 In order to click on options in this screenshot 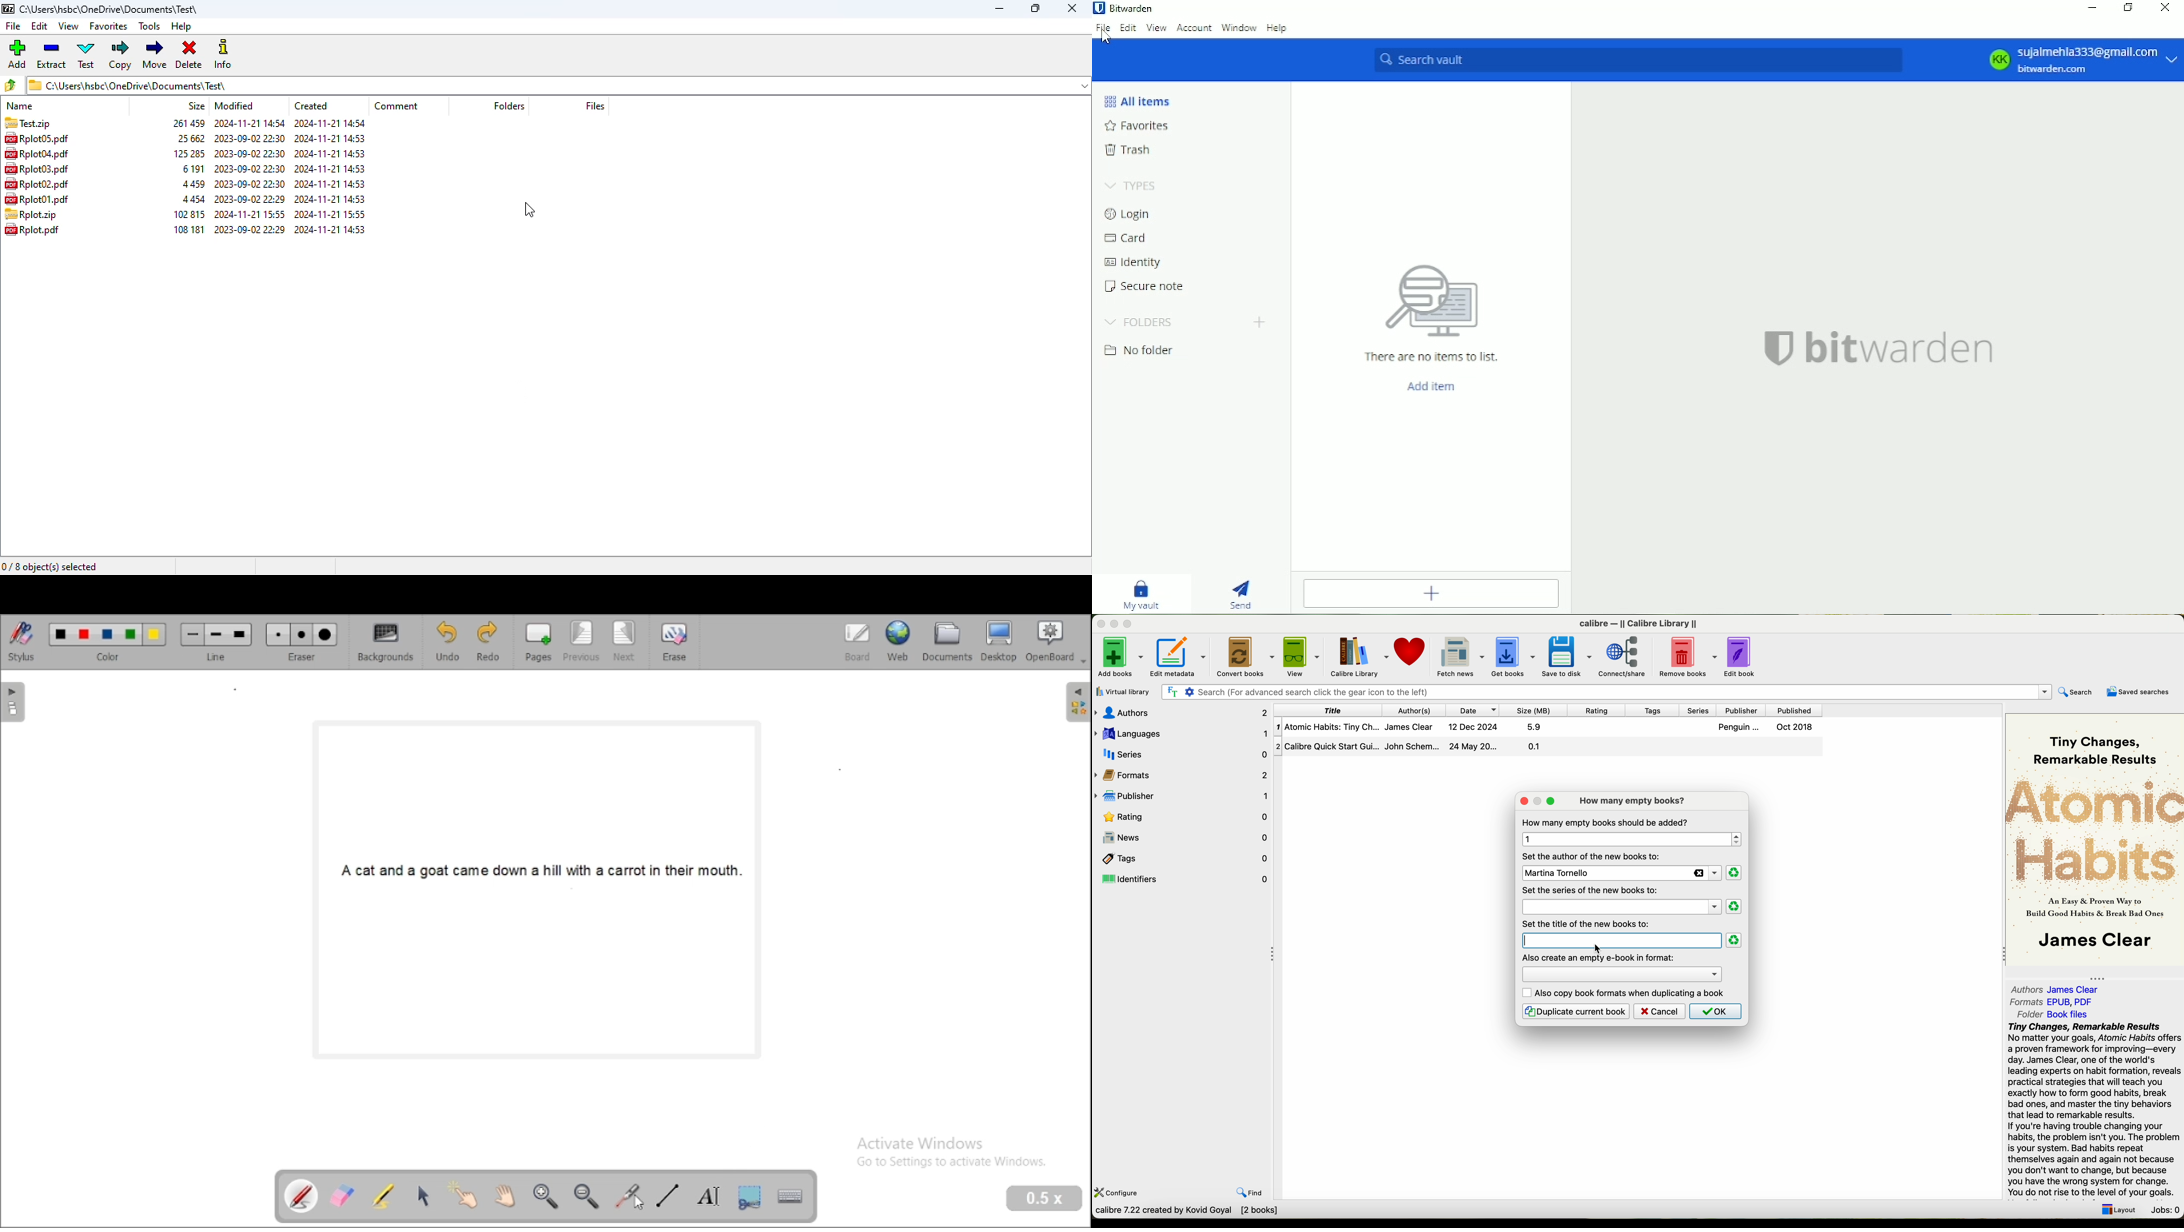, I will do `click(1621, 974)`.